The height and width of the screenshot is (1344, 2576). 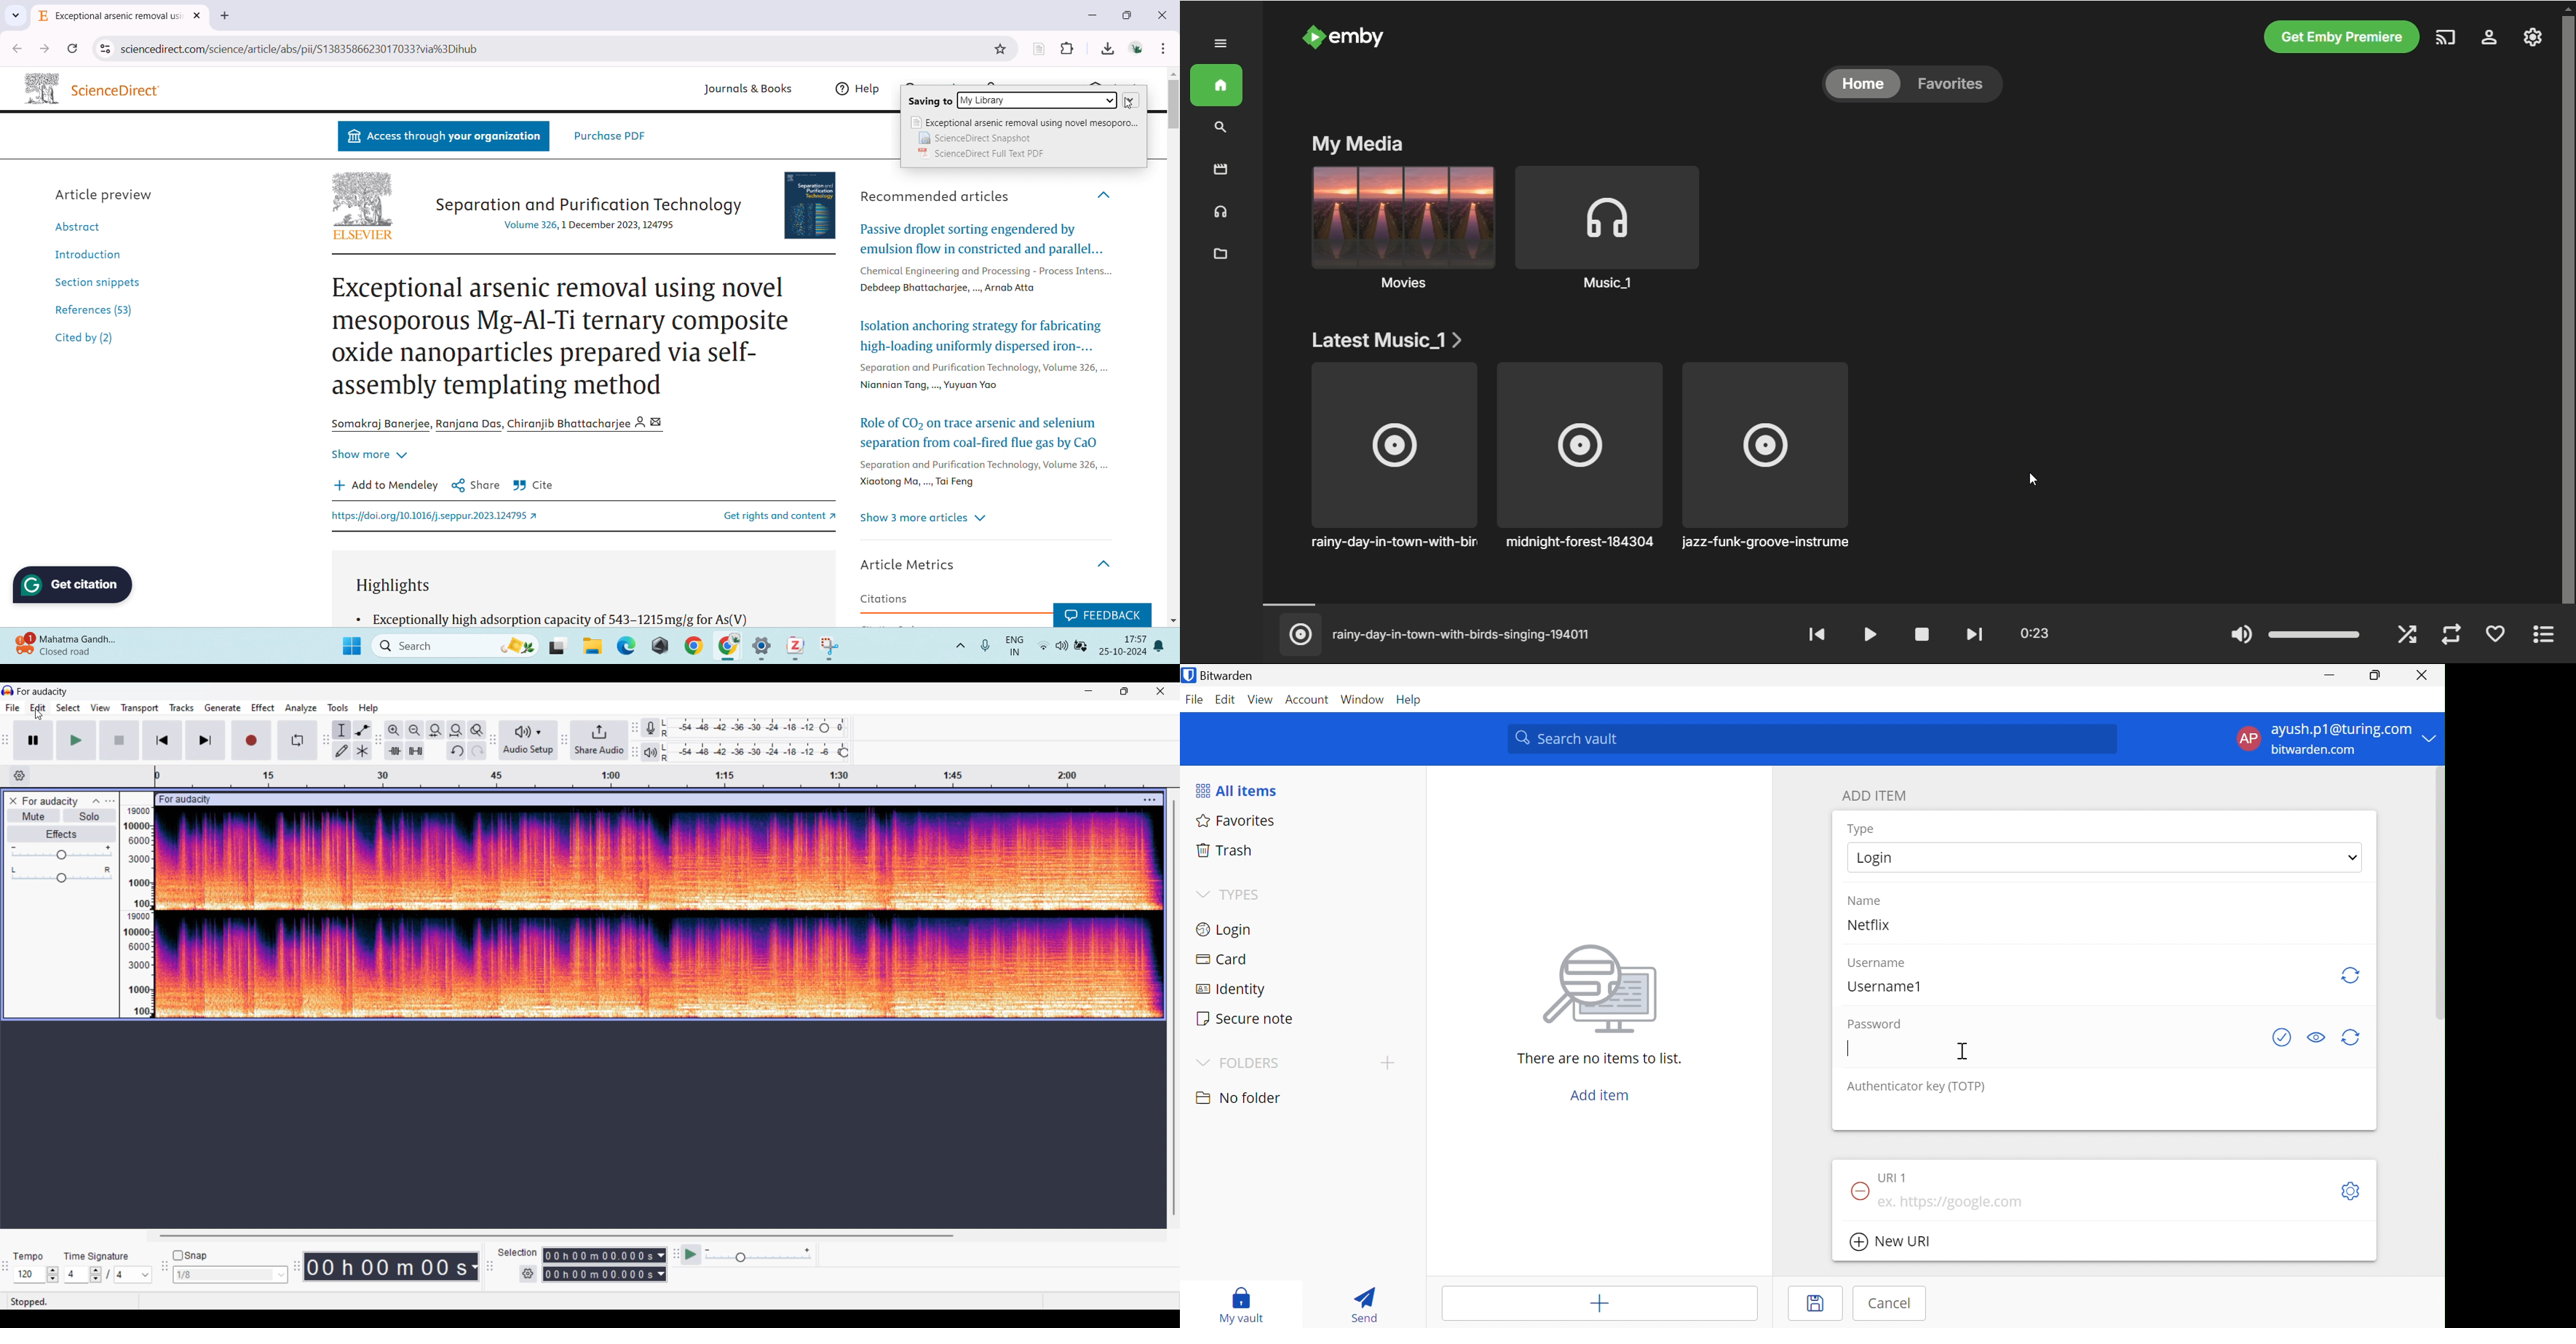 I want to click on Scale to measure intensity of track, so click(x=136, y=912).